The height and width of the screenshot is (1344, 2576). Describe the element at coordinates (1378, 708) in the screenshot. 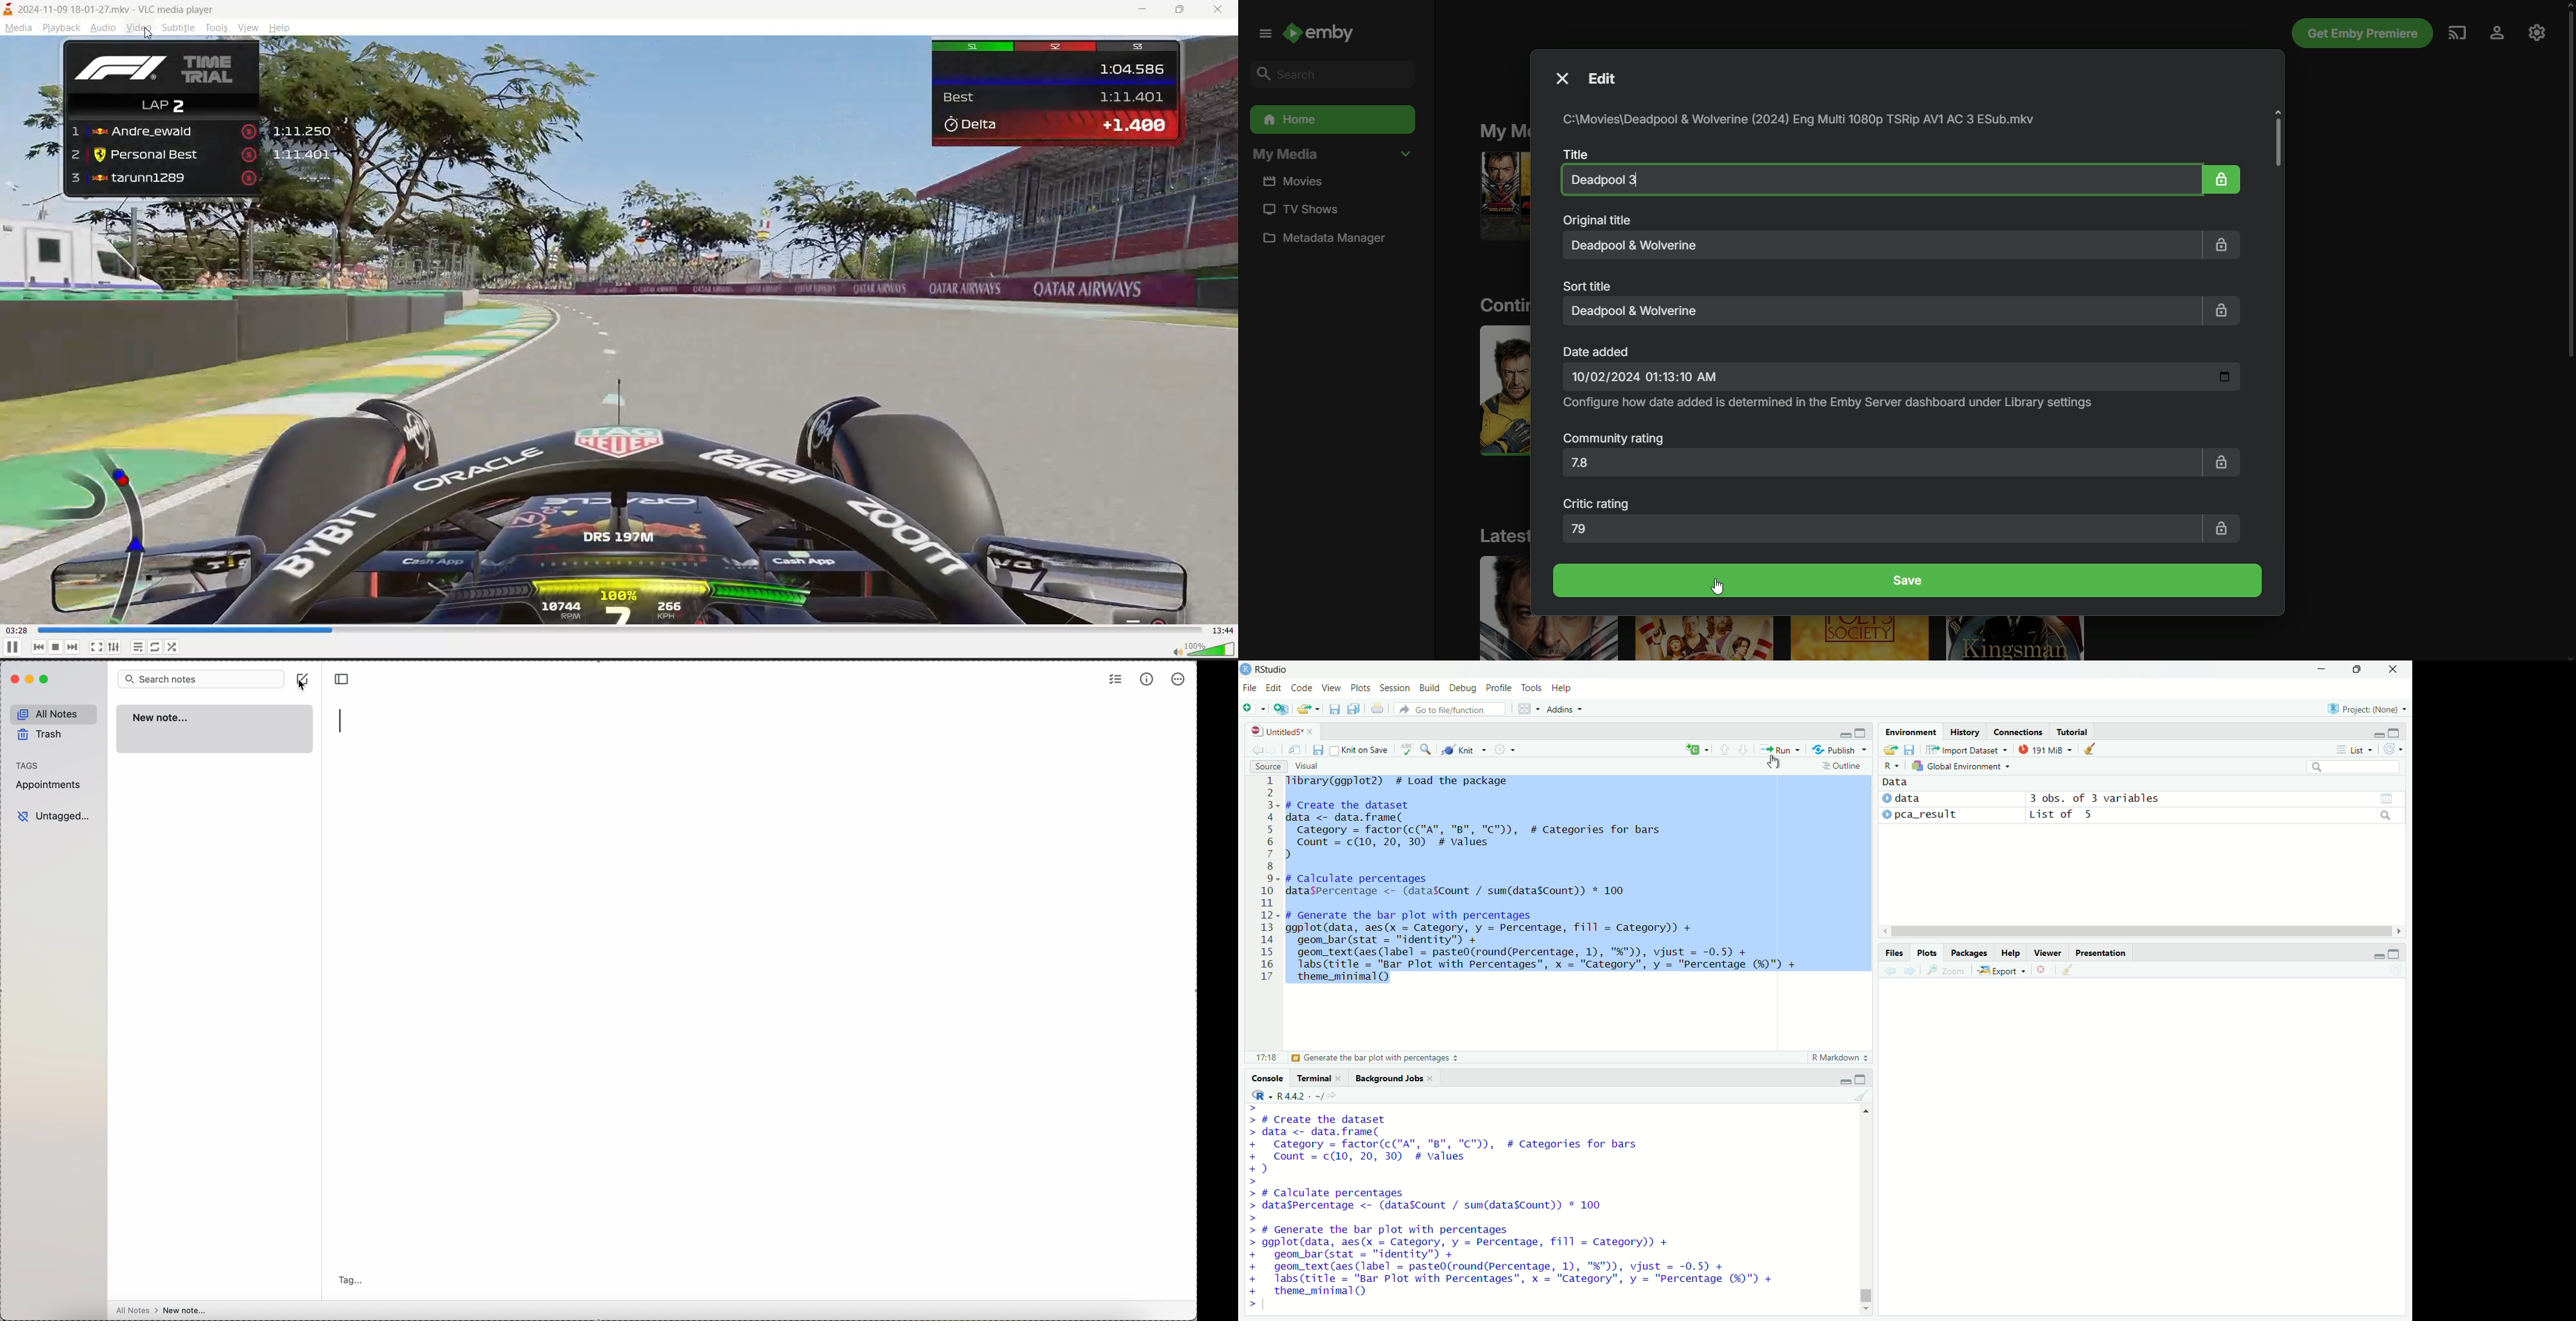

I see `print selected file` at that location.